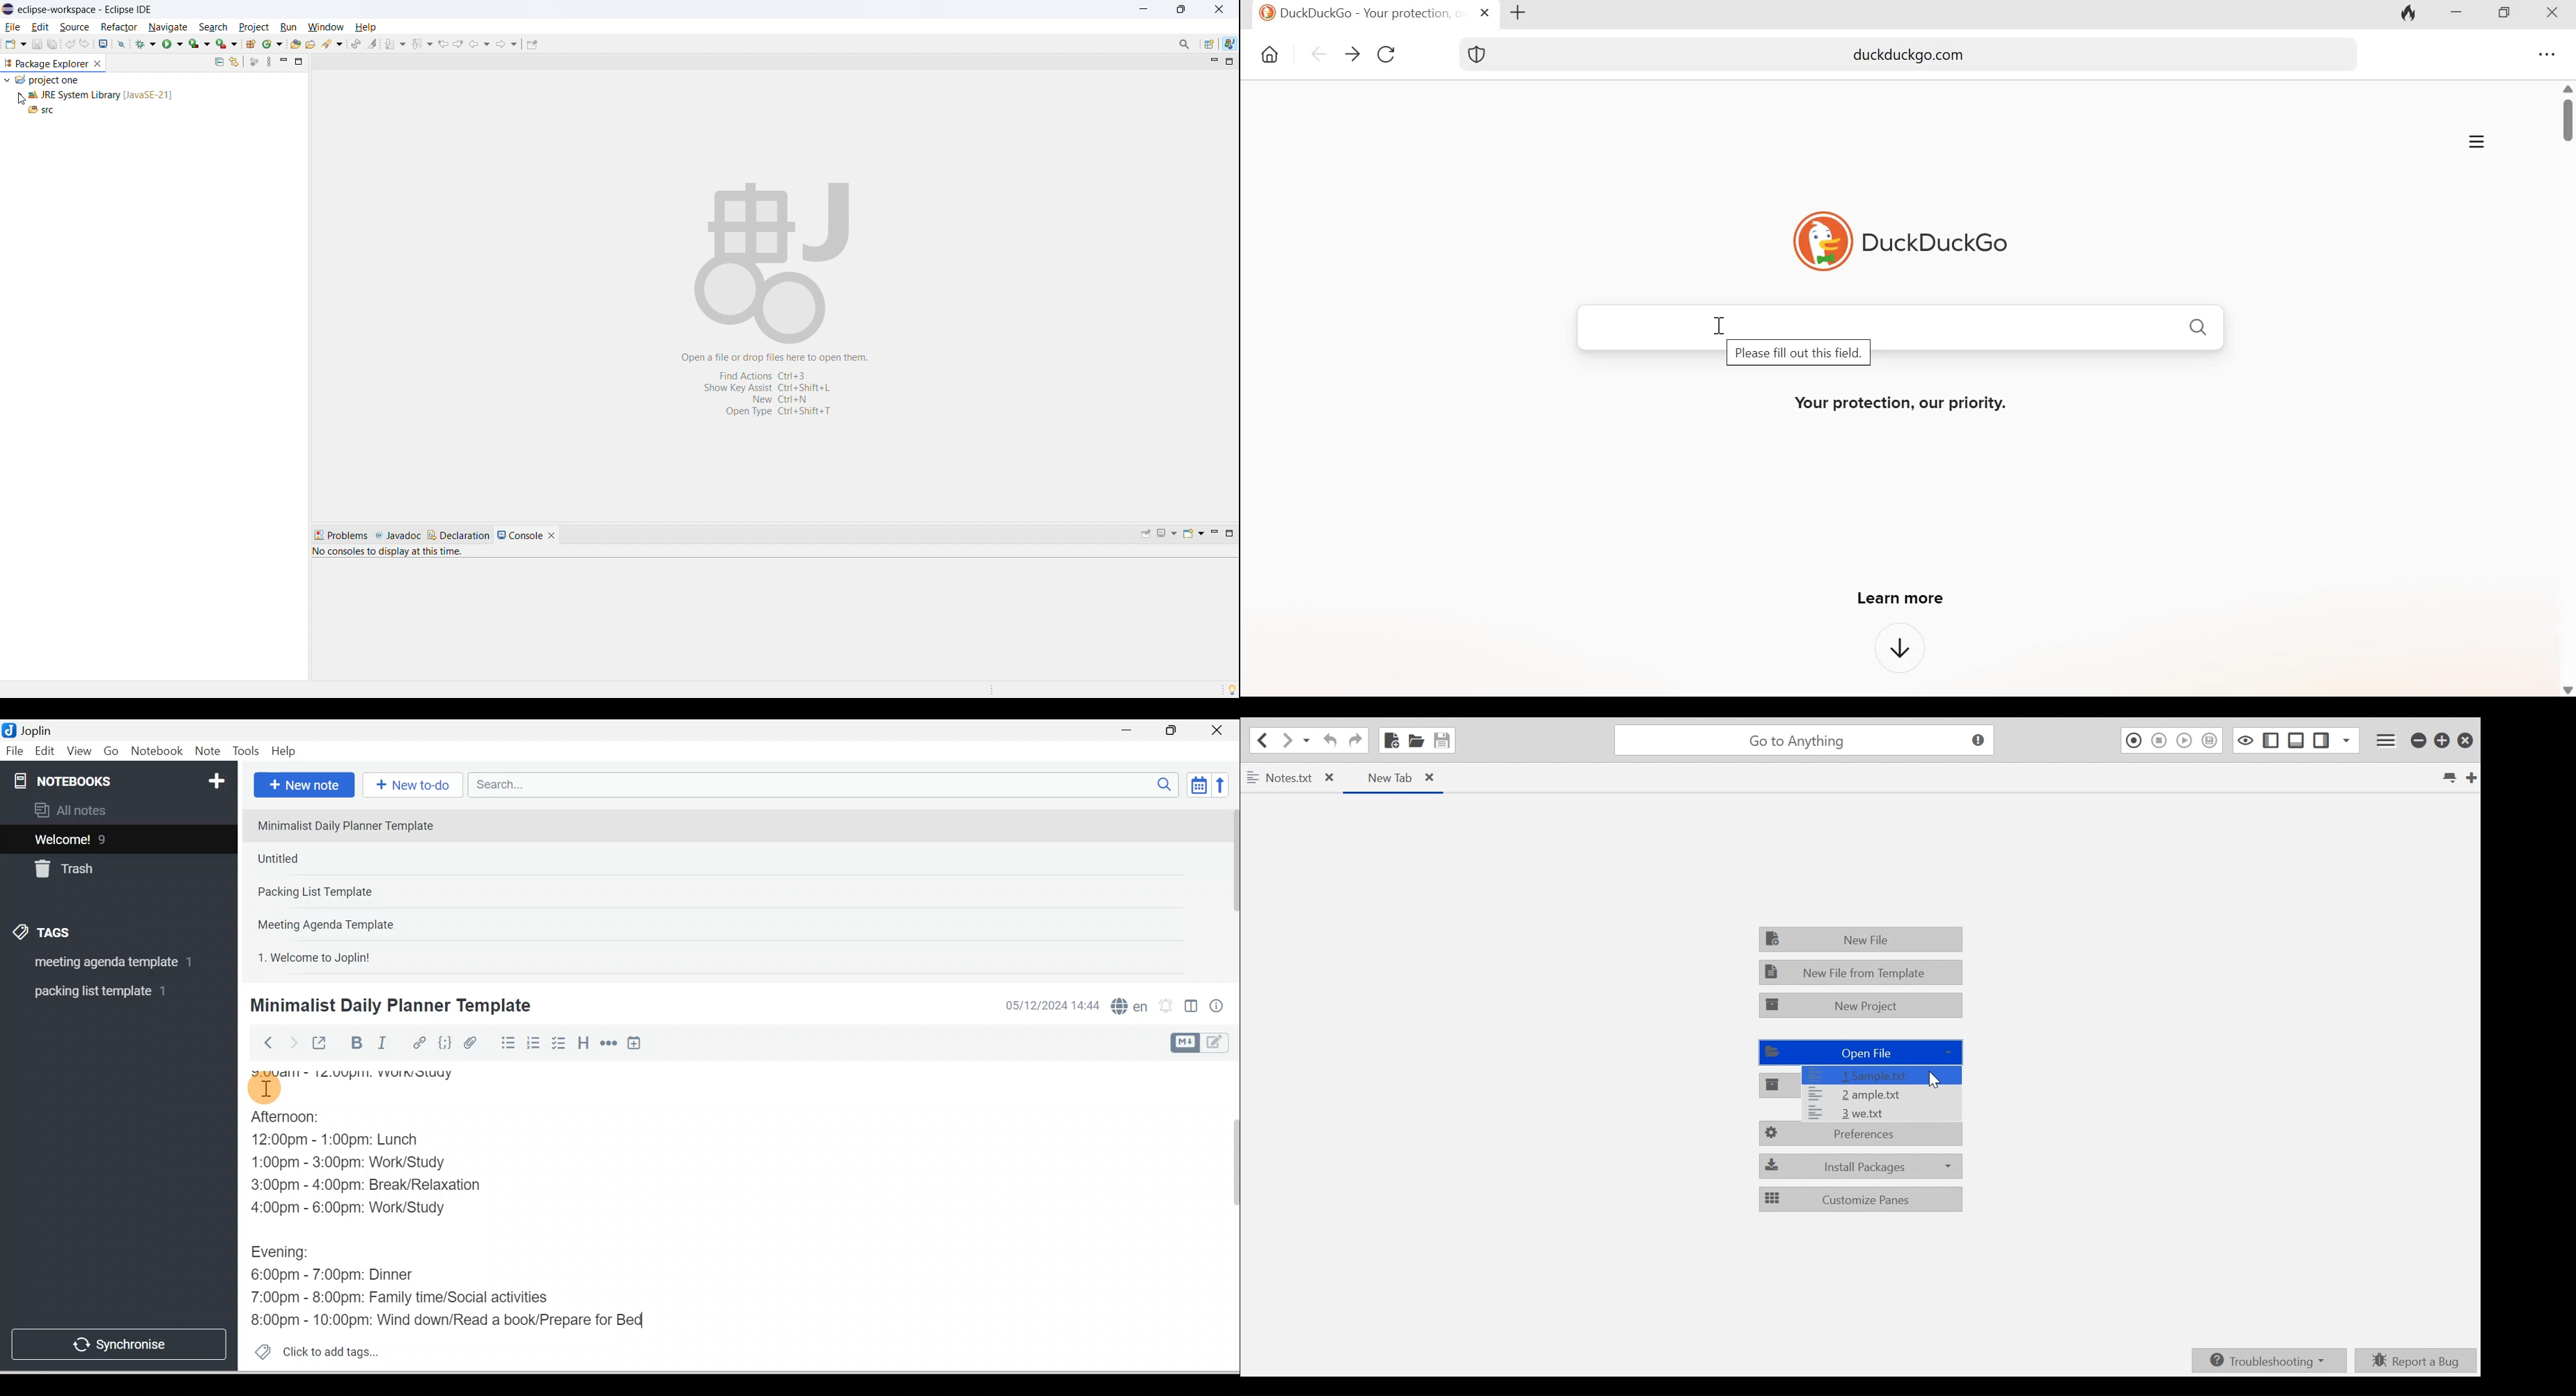 The width and height of the screenshot is (2576, 1400). I want to click on Maximise, so click(1176, 731).